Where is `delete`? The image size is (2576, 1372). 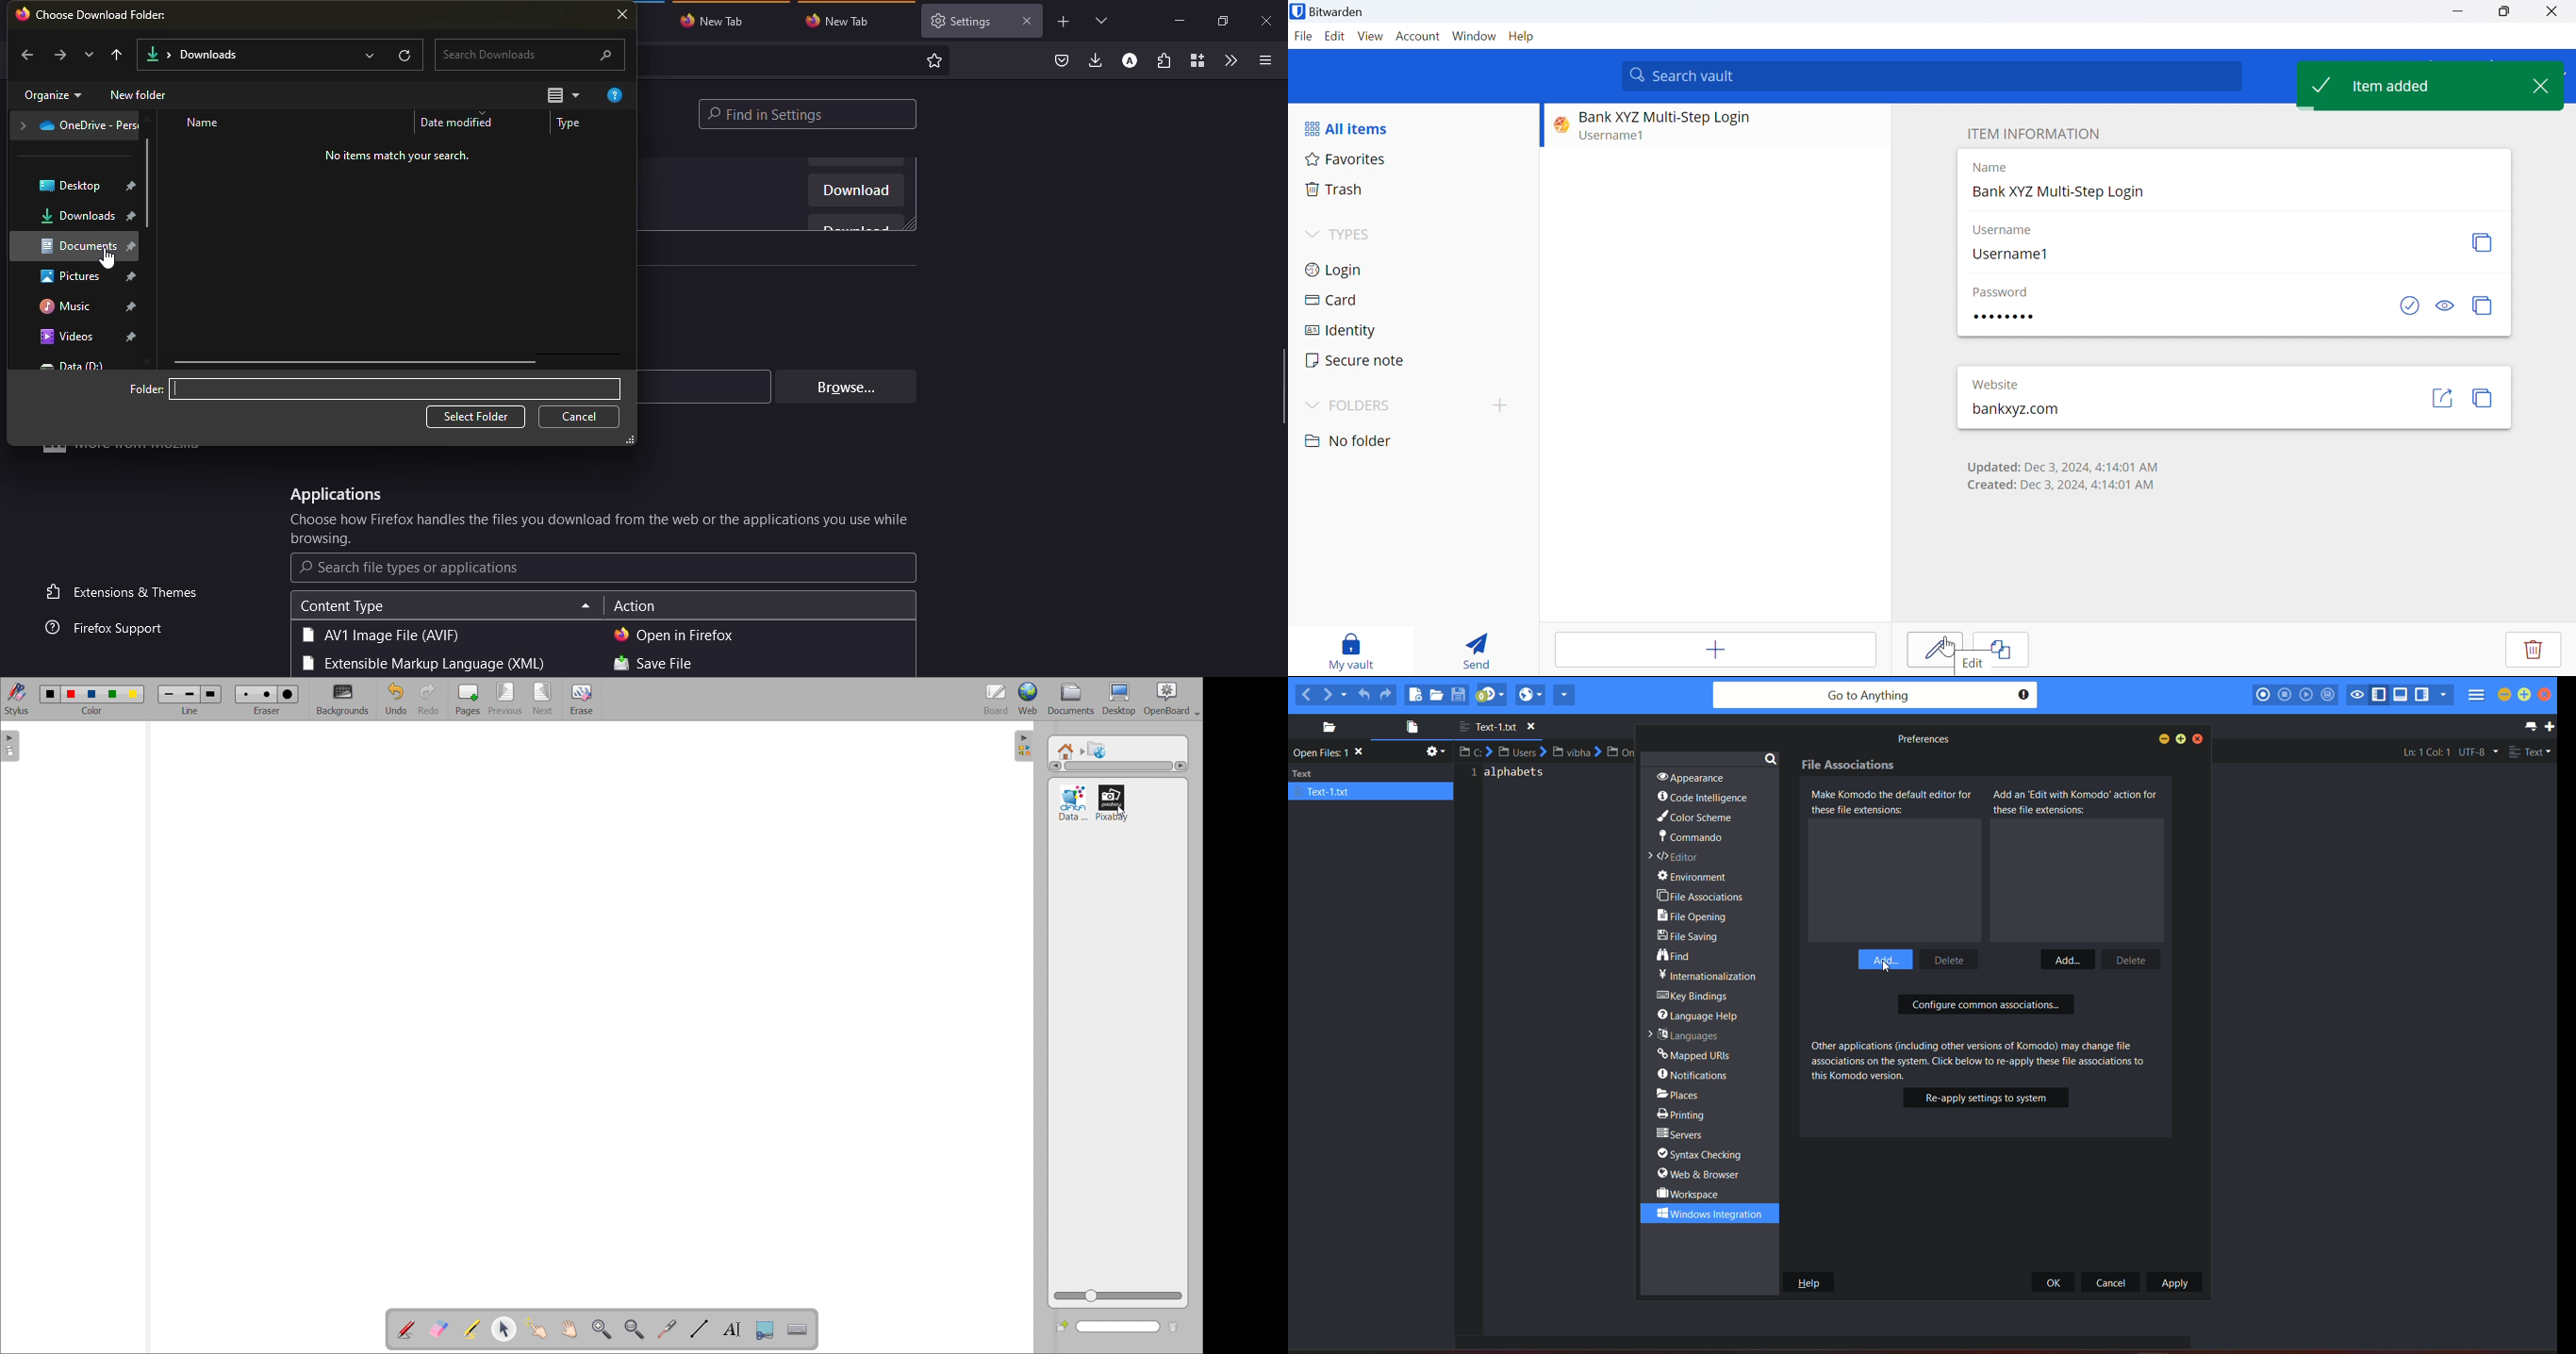 delete is located at coordinates (1179, 1325).